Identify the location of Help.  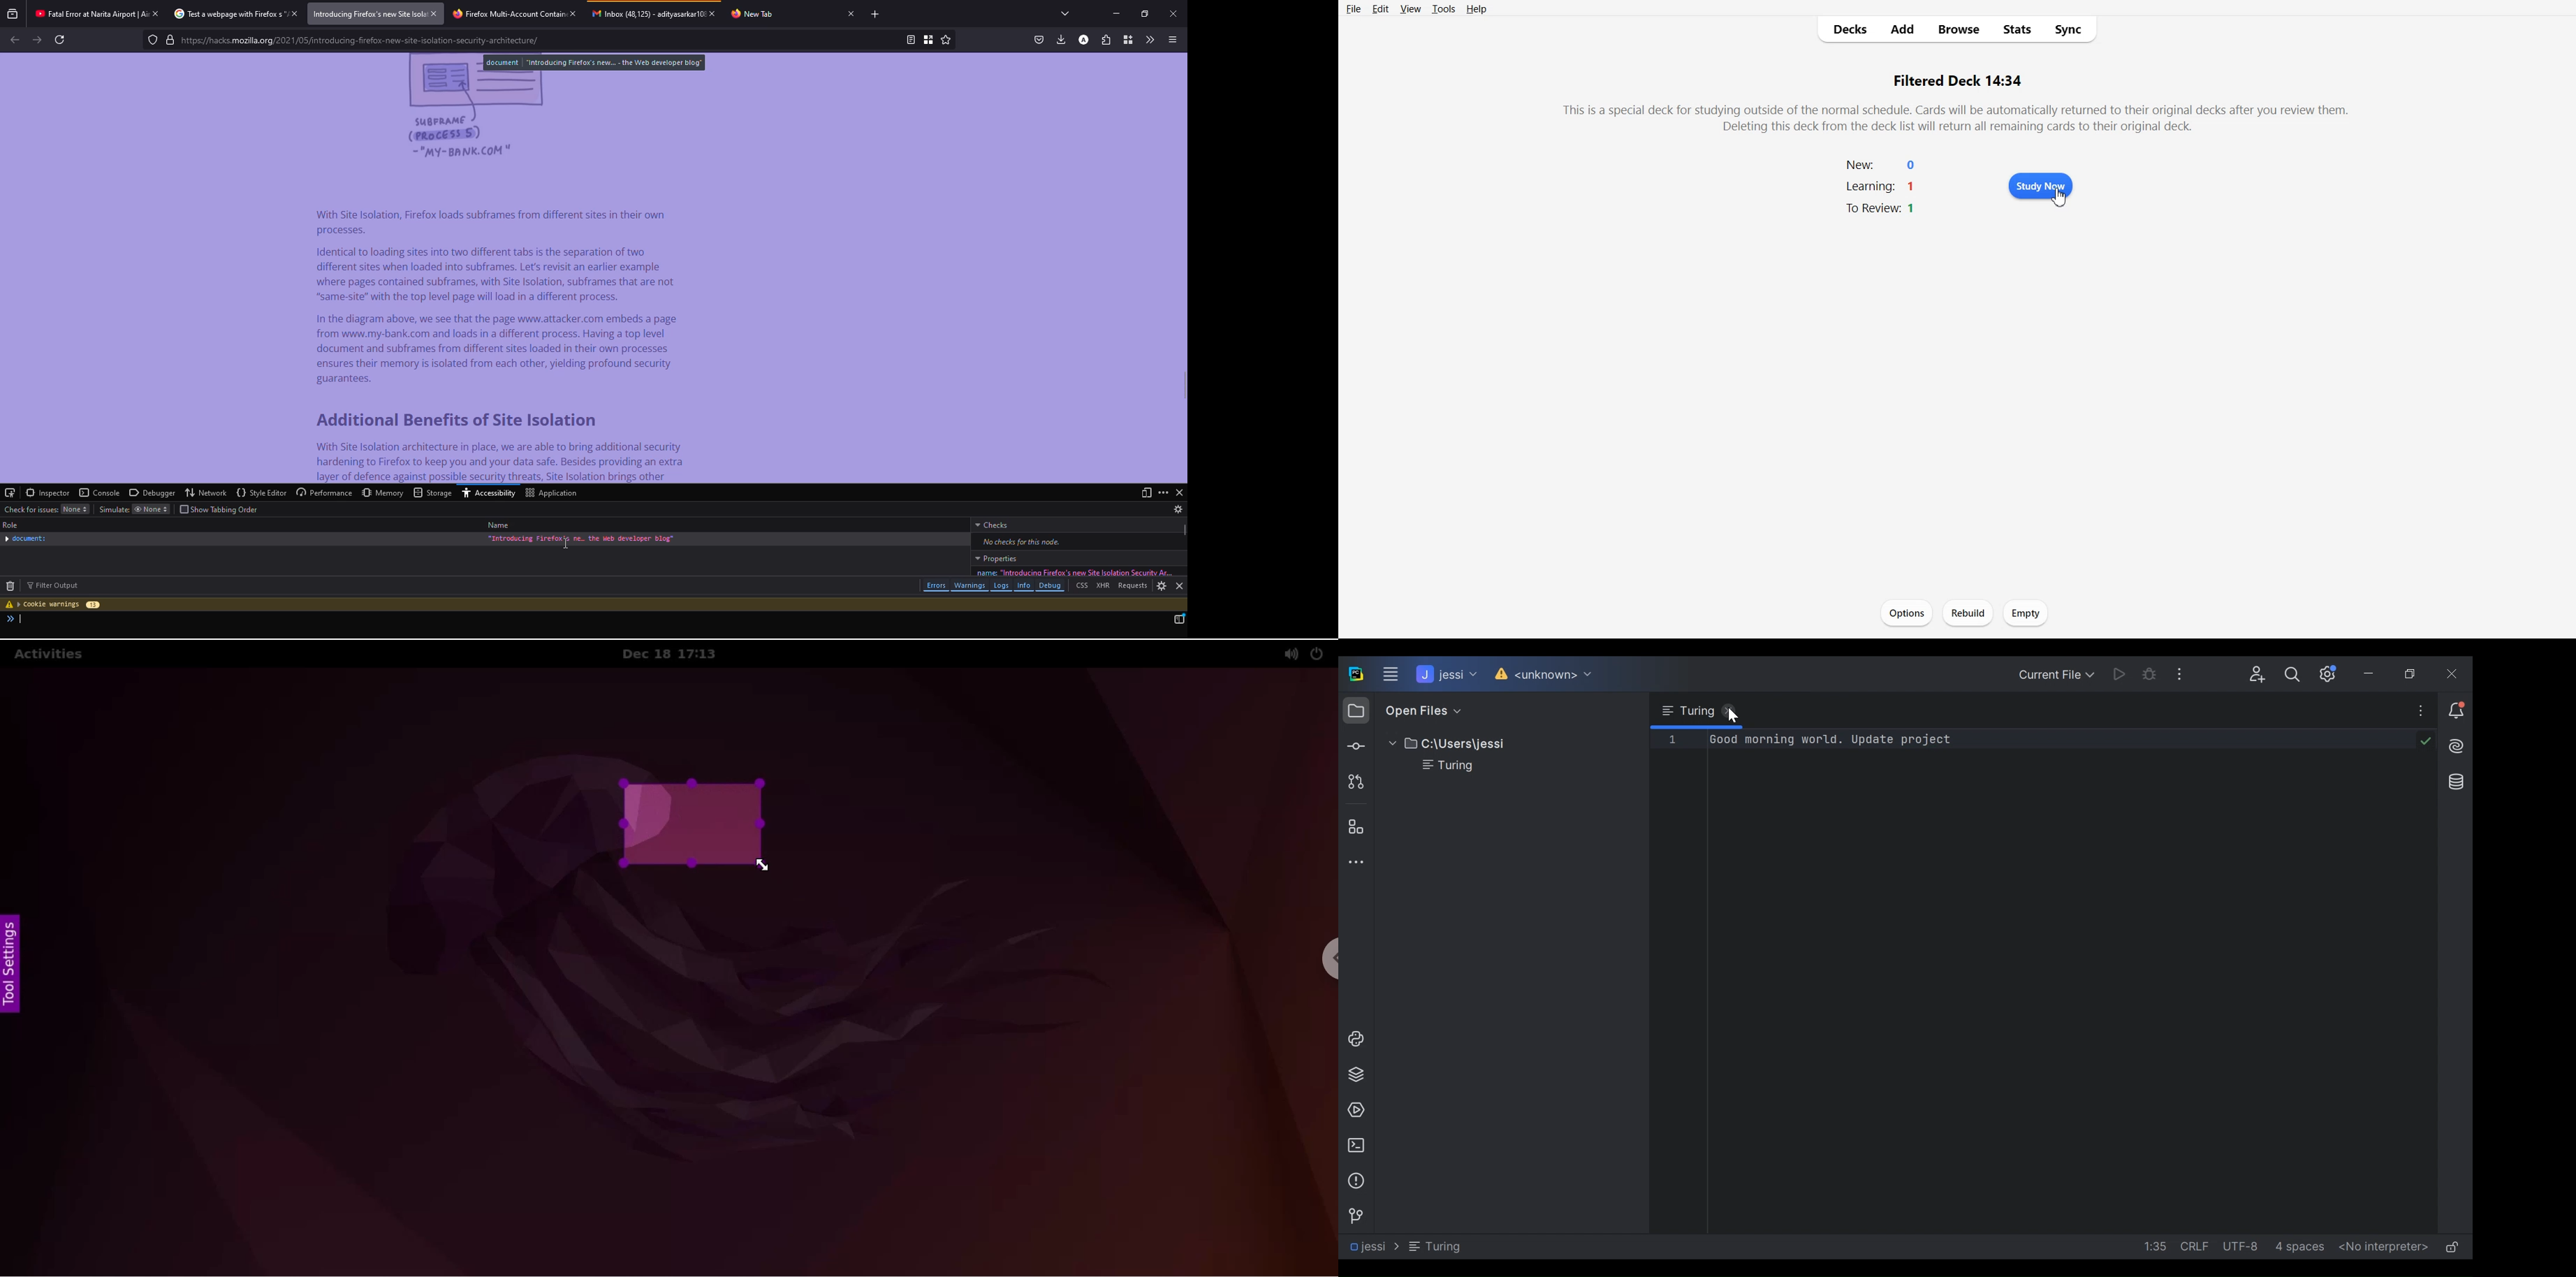
(1476, 8).